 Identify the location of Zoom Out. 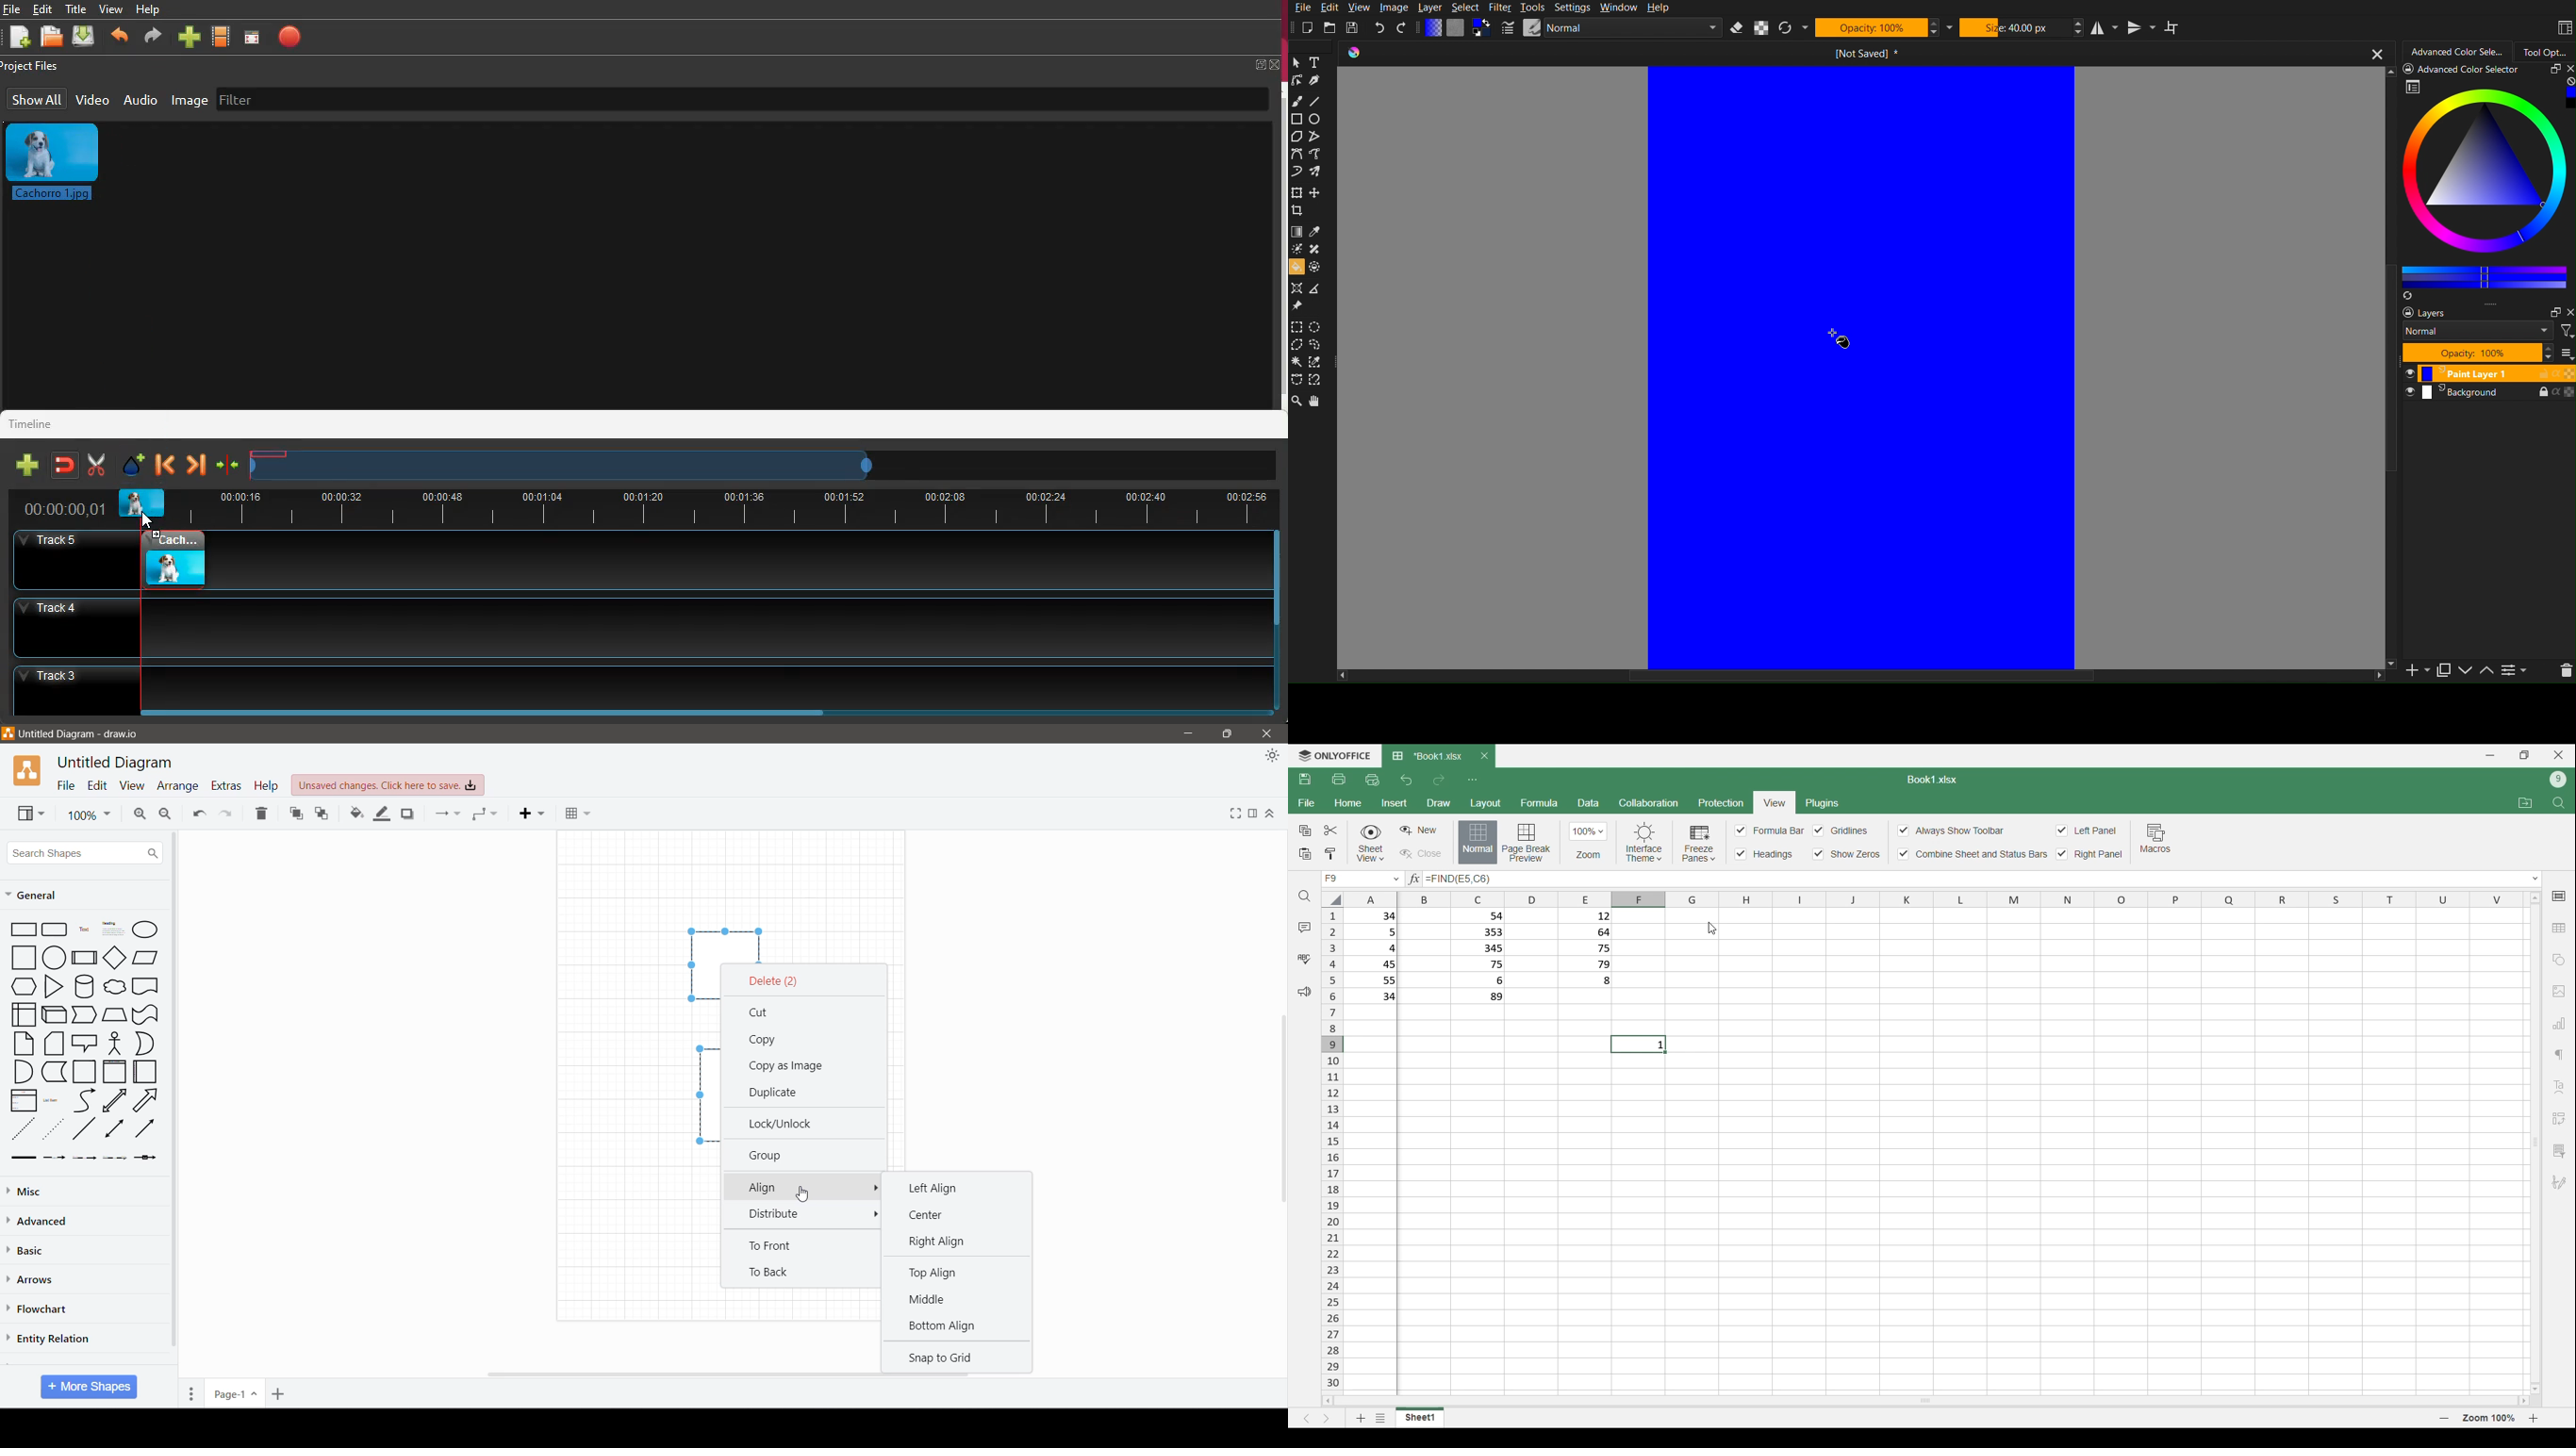
(167, 815).